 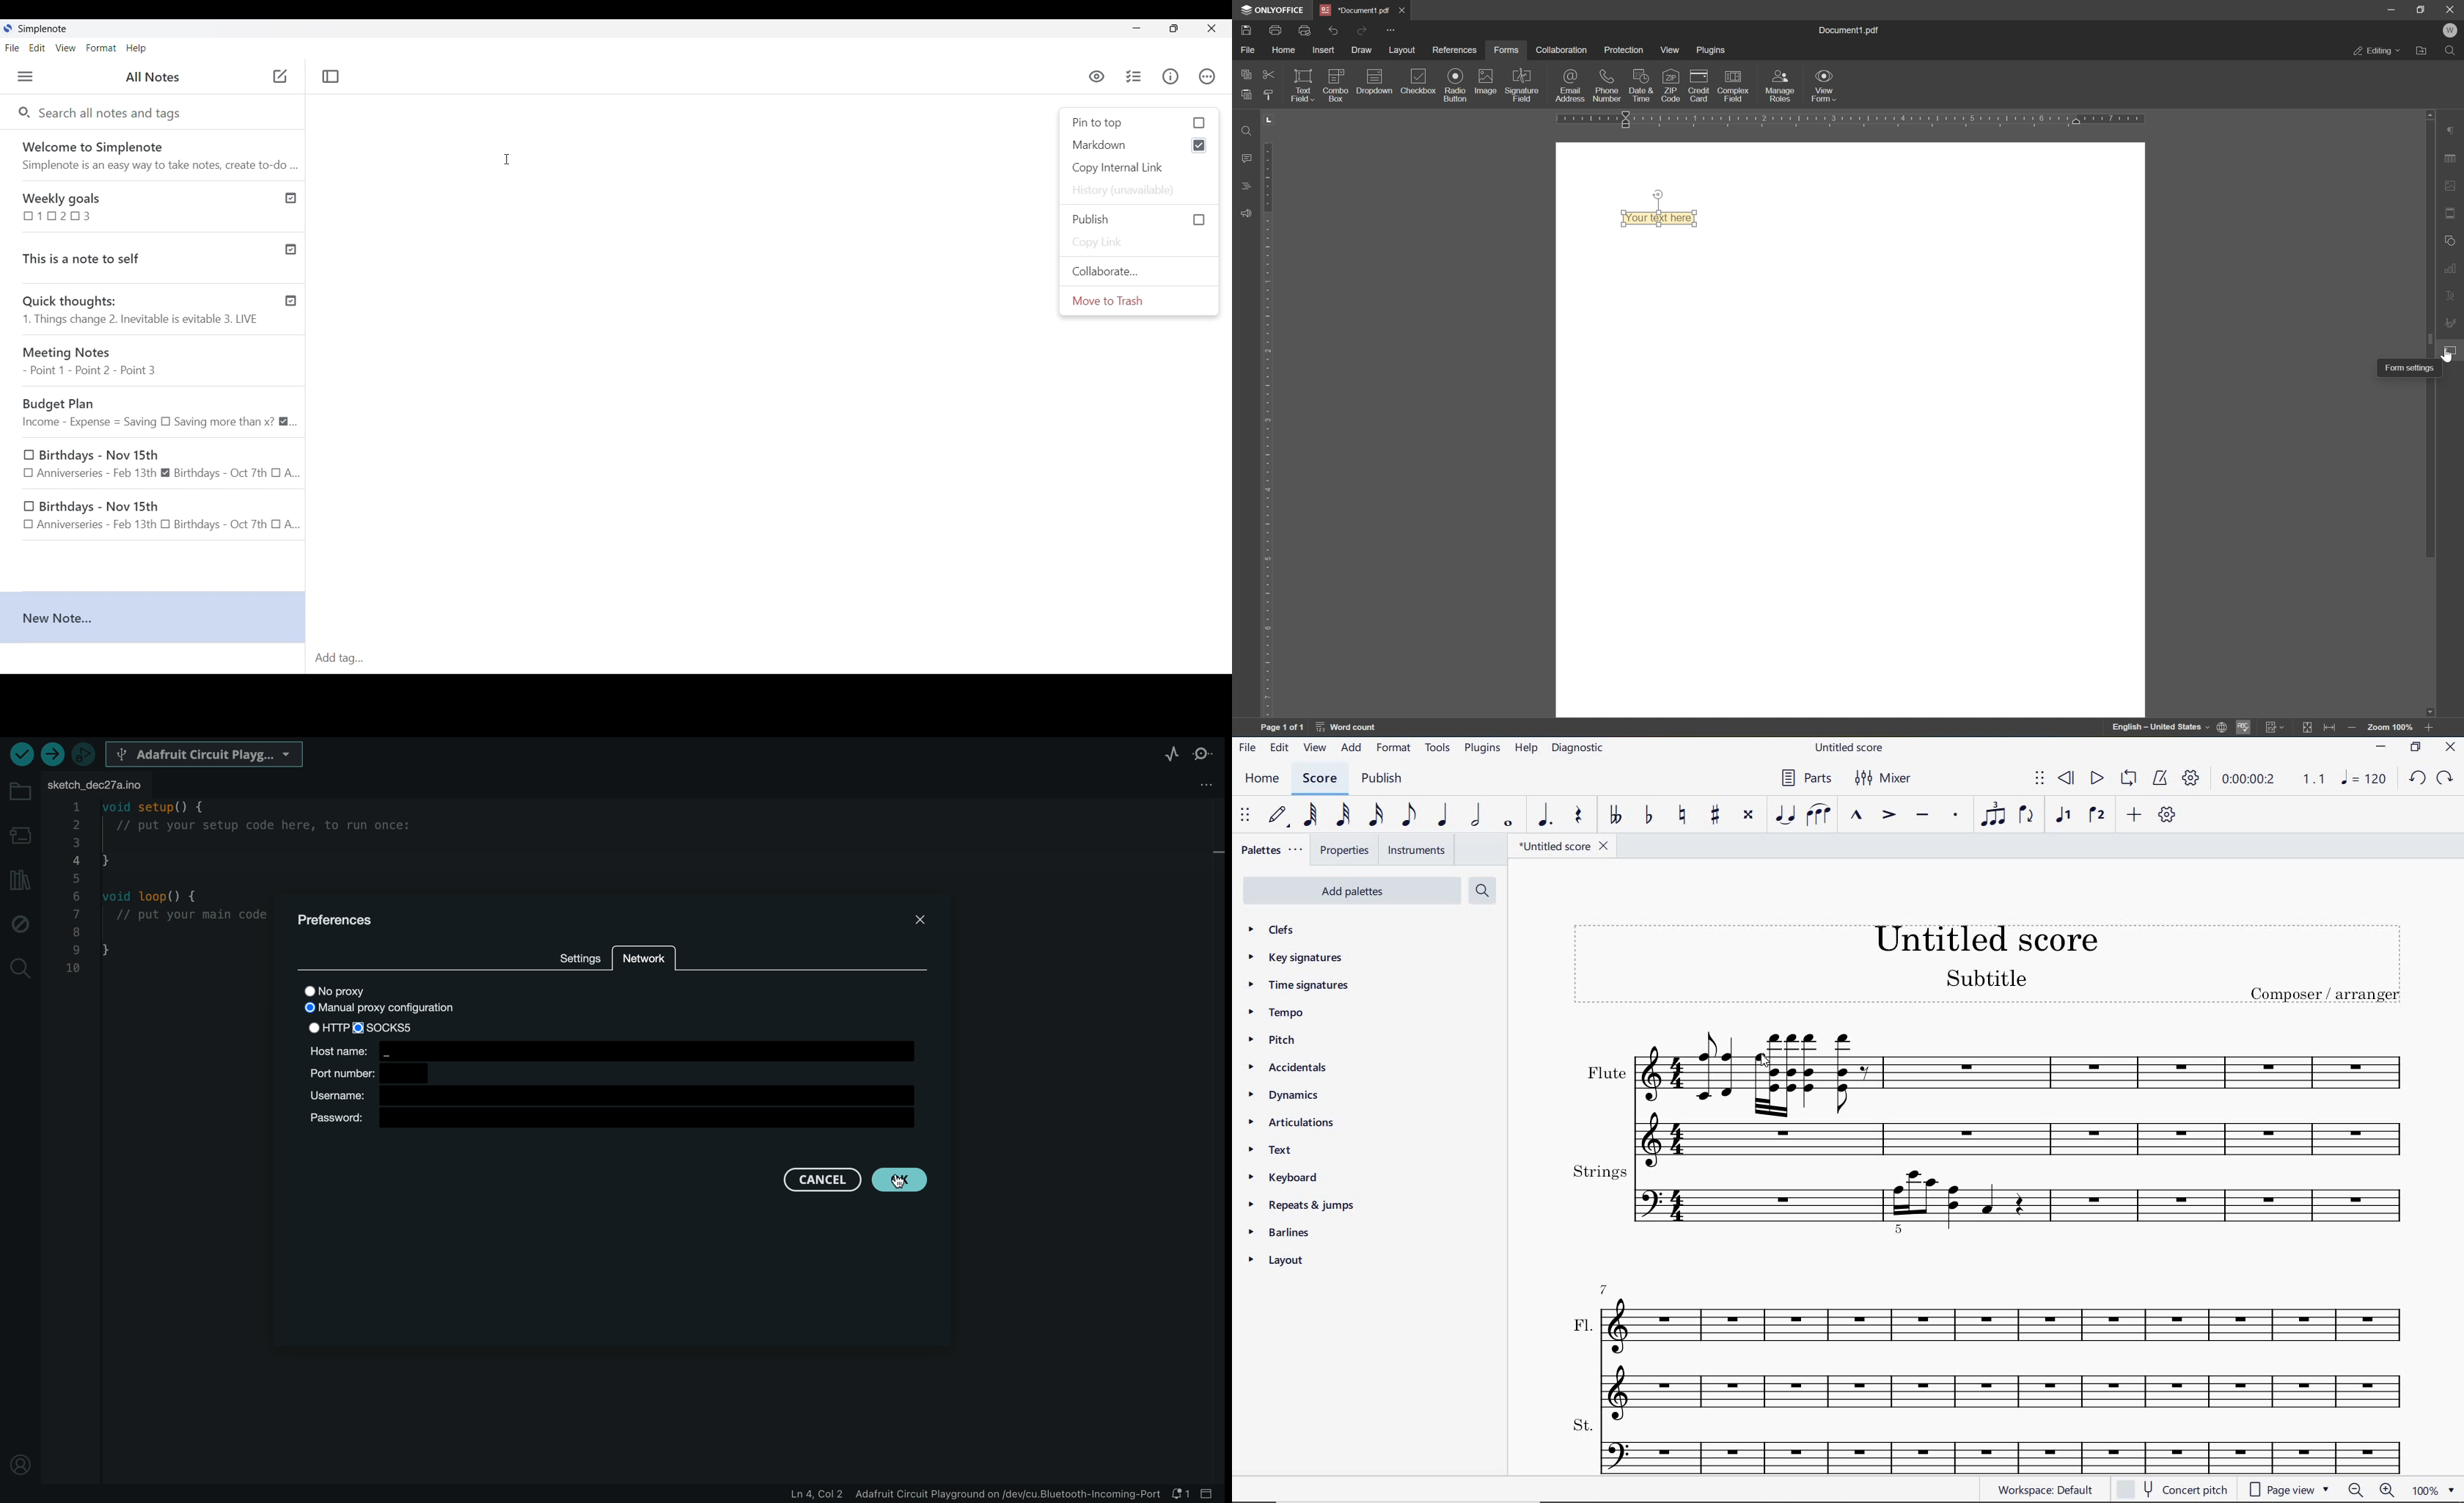 What do you see at coordinates (20, 792) in the screenshot?
I see `folder` at bounding box center [20, 792].